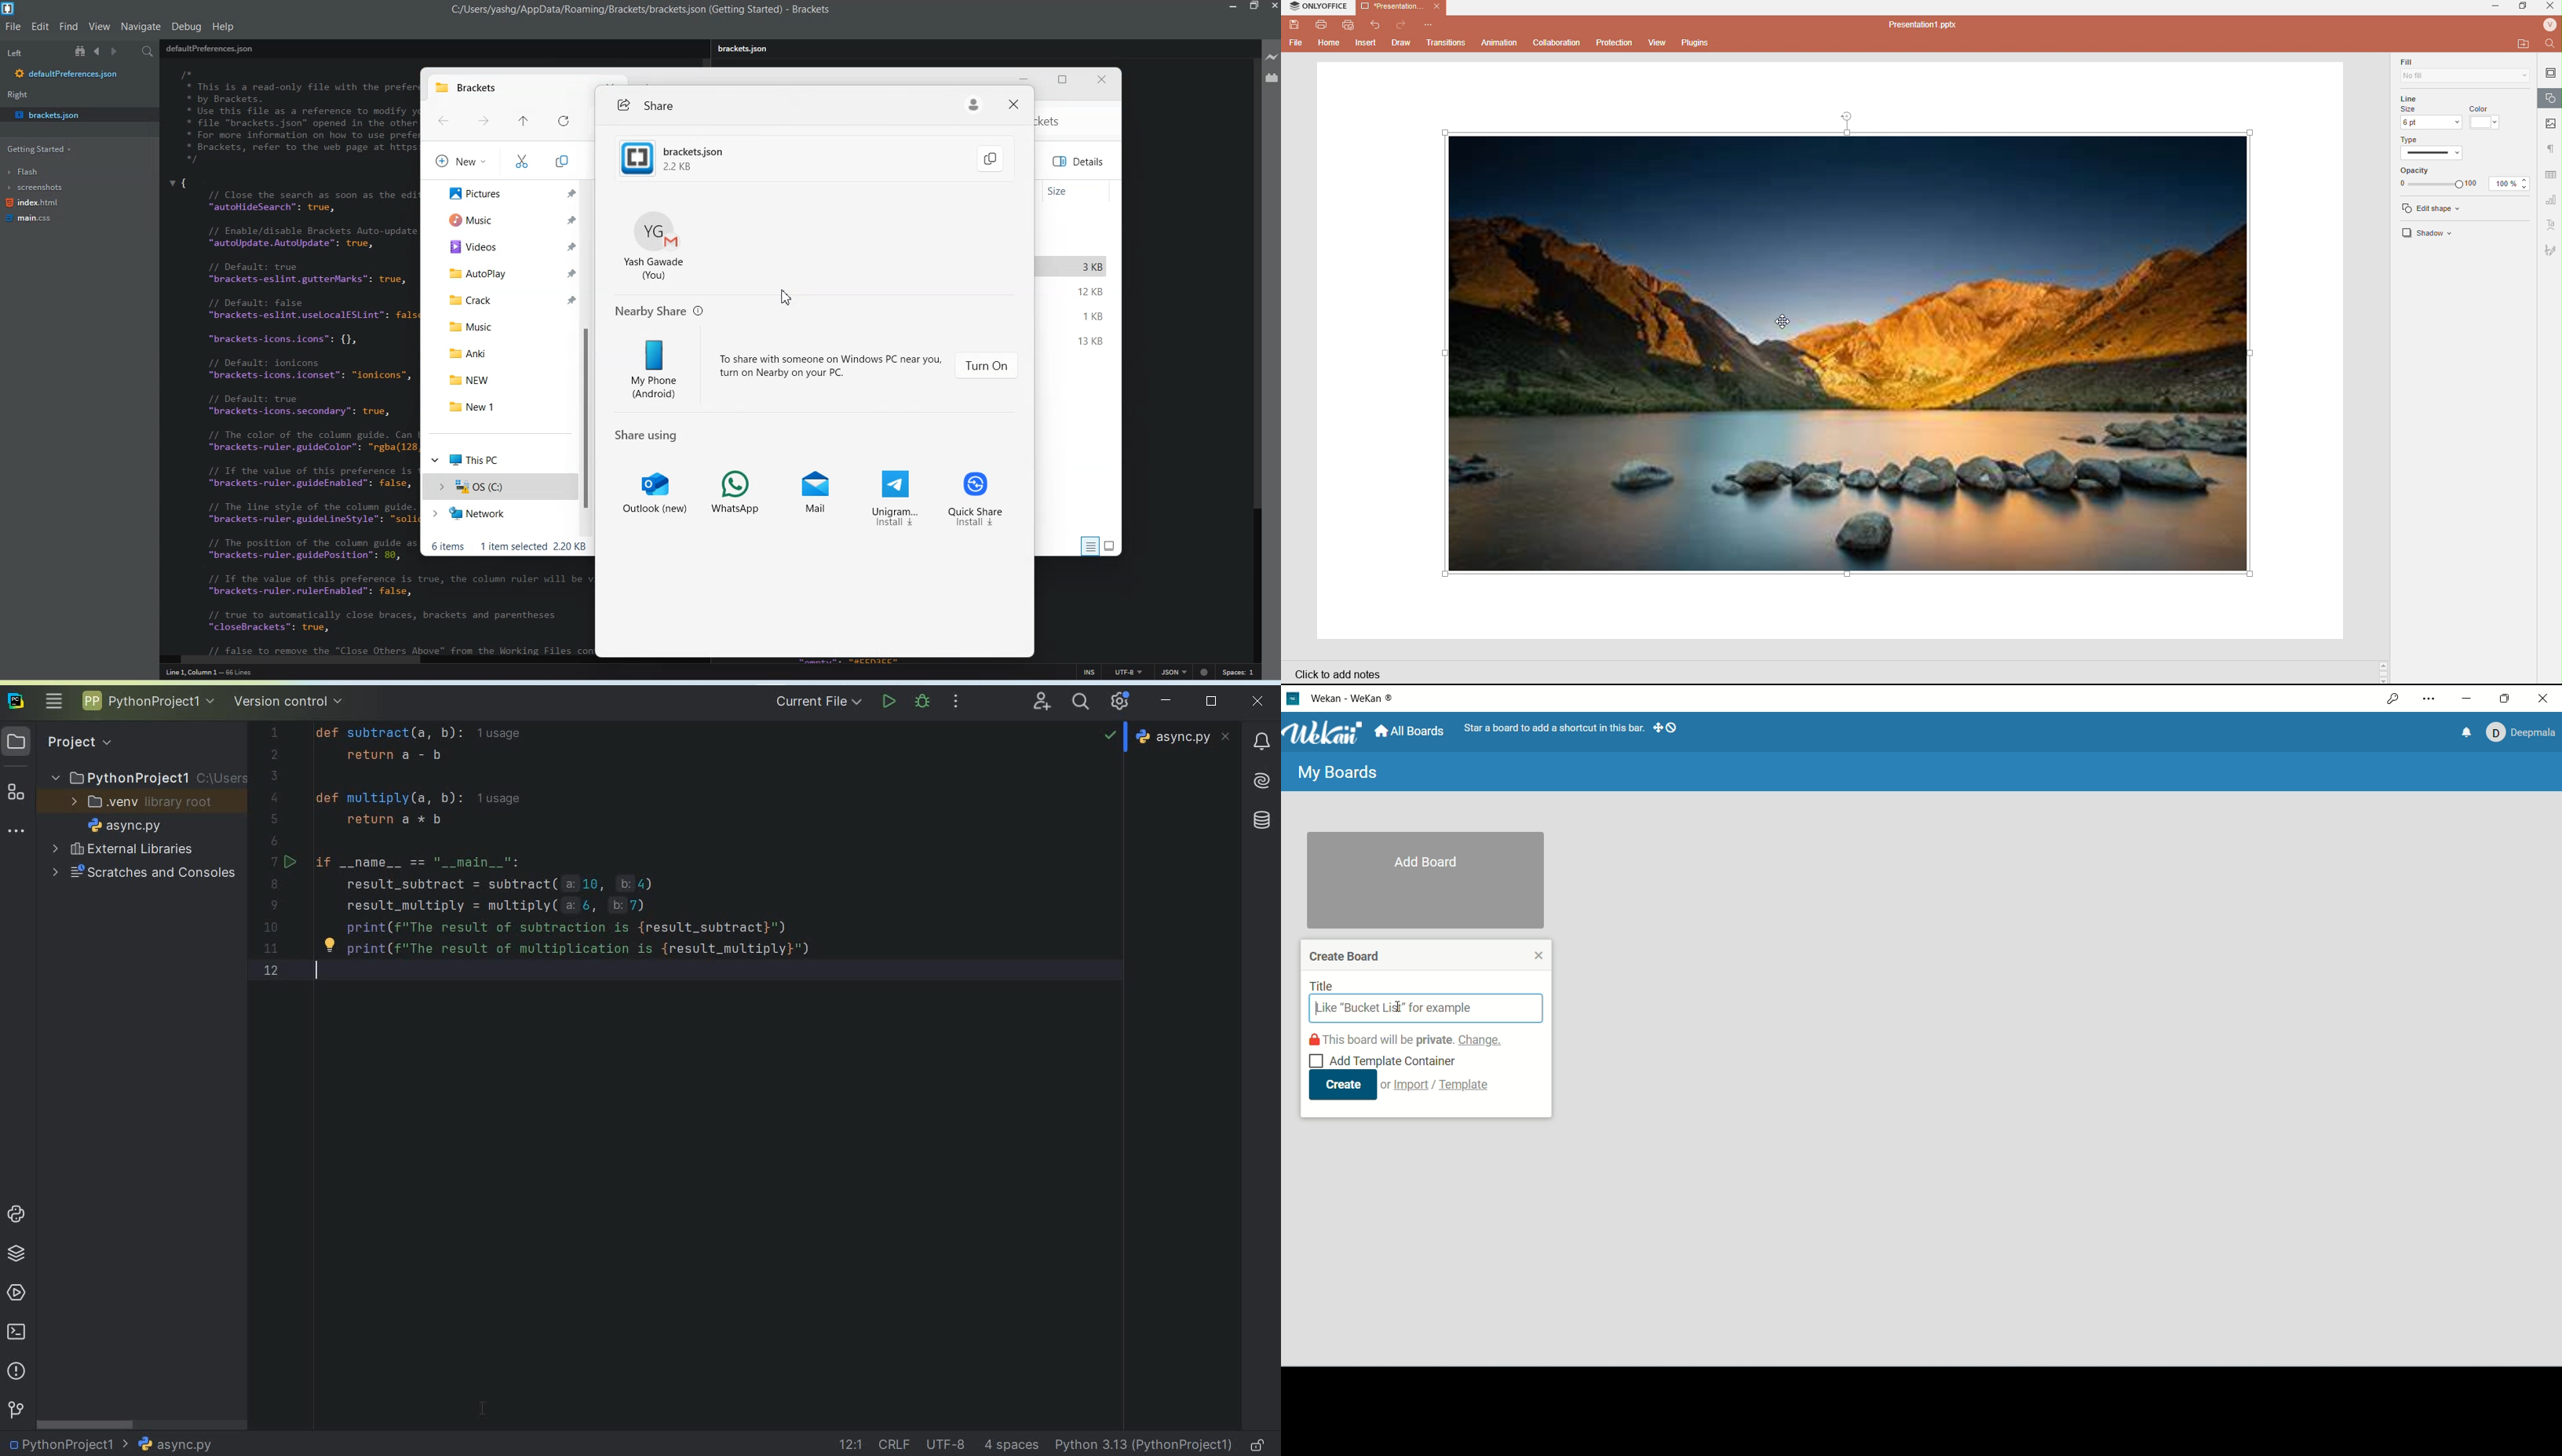 This screenshot has height=1456, width=2576. What do you see at coordinates (1616, 43) in the screenshot?
I see `Protection` at bounding box center [1616, 43].